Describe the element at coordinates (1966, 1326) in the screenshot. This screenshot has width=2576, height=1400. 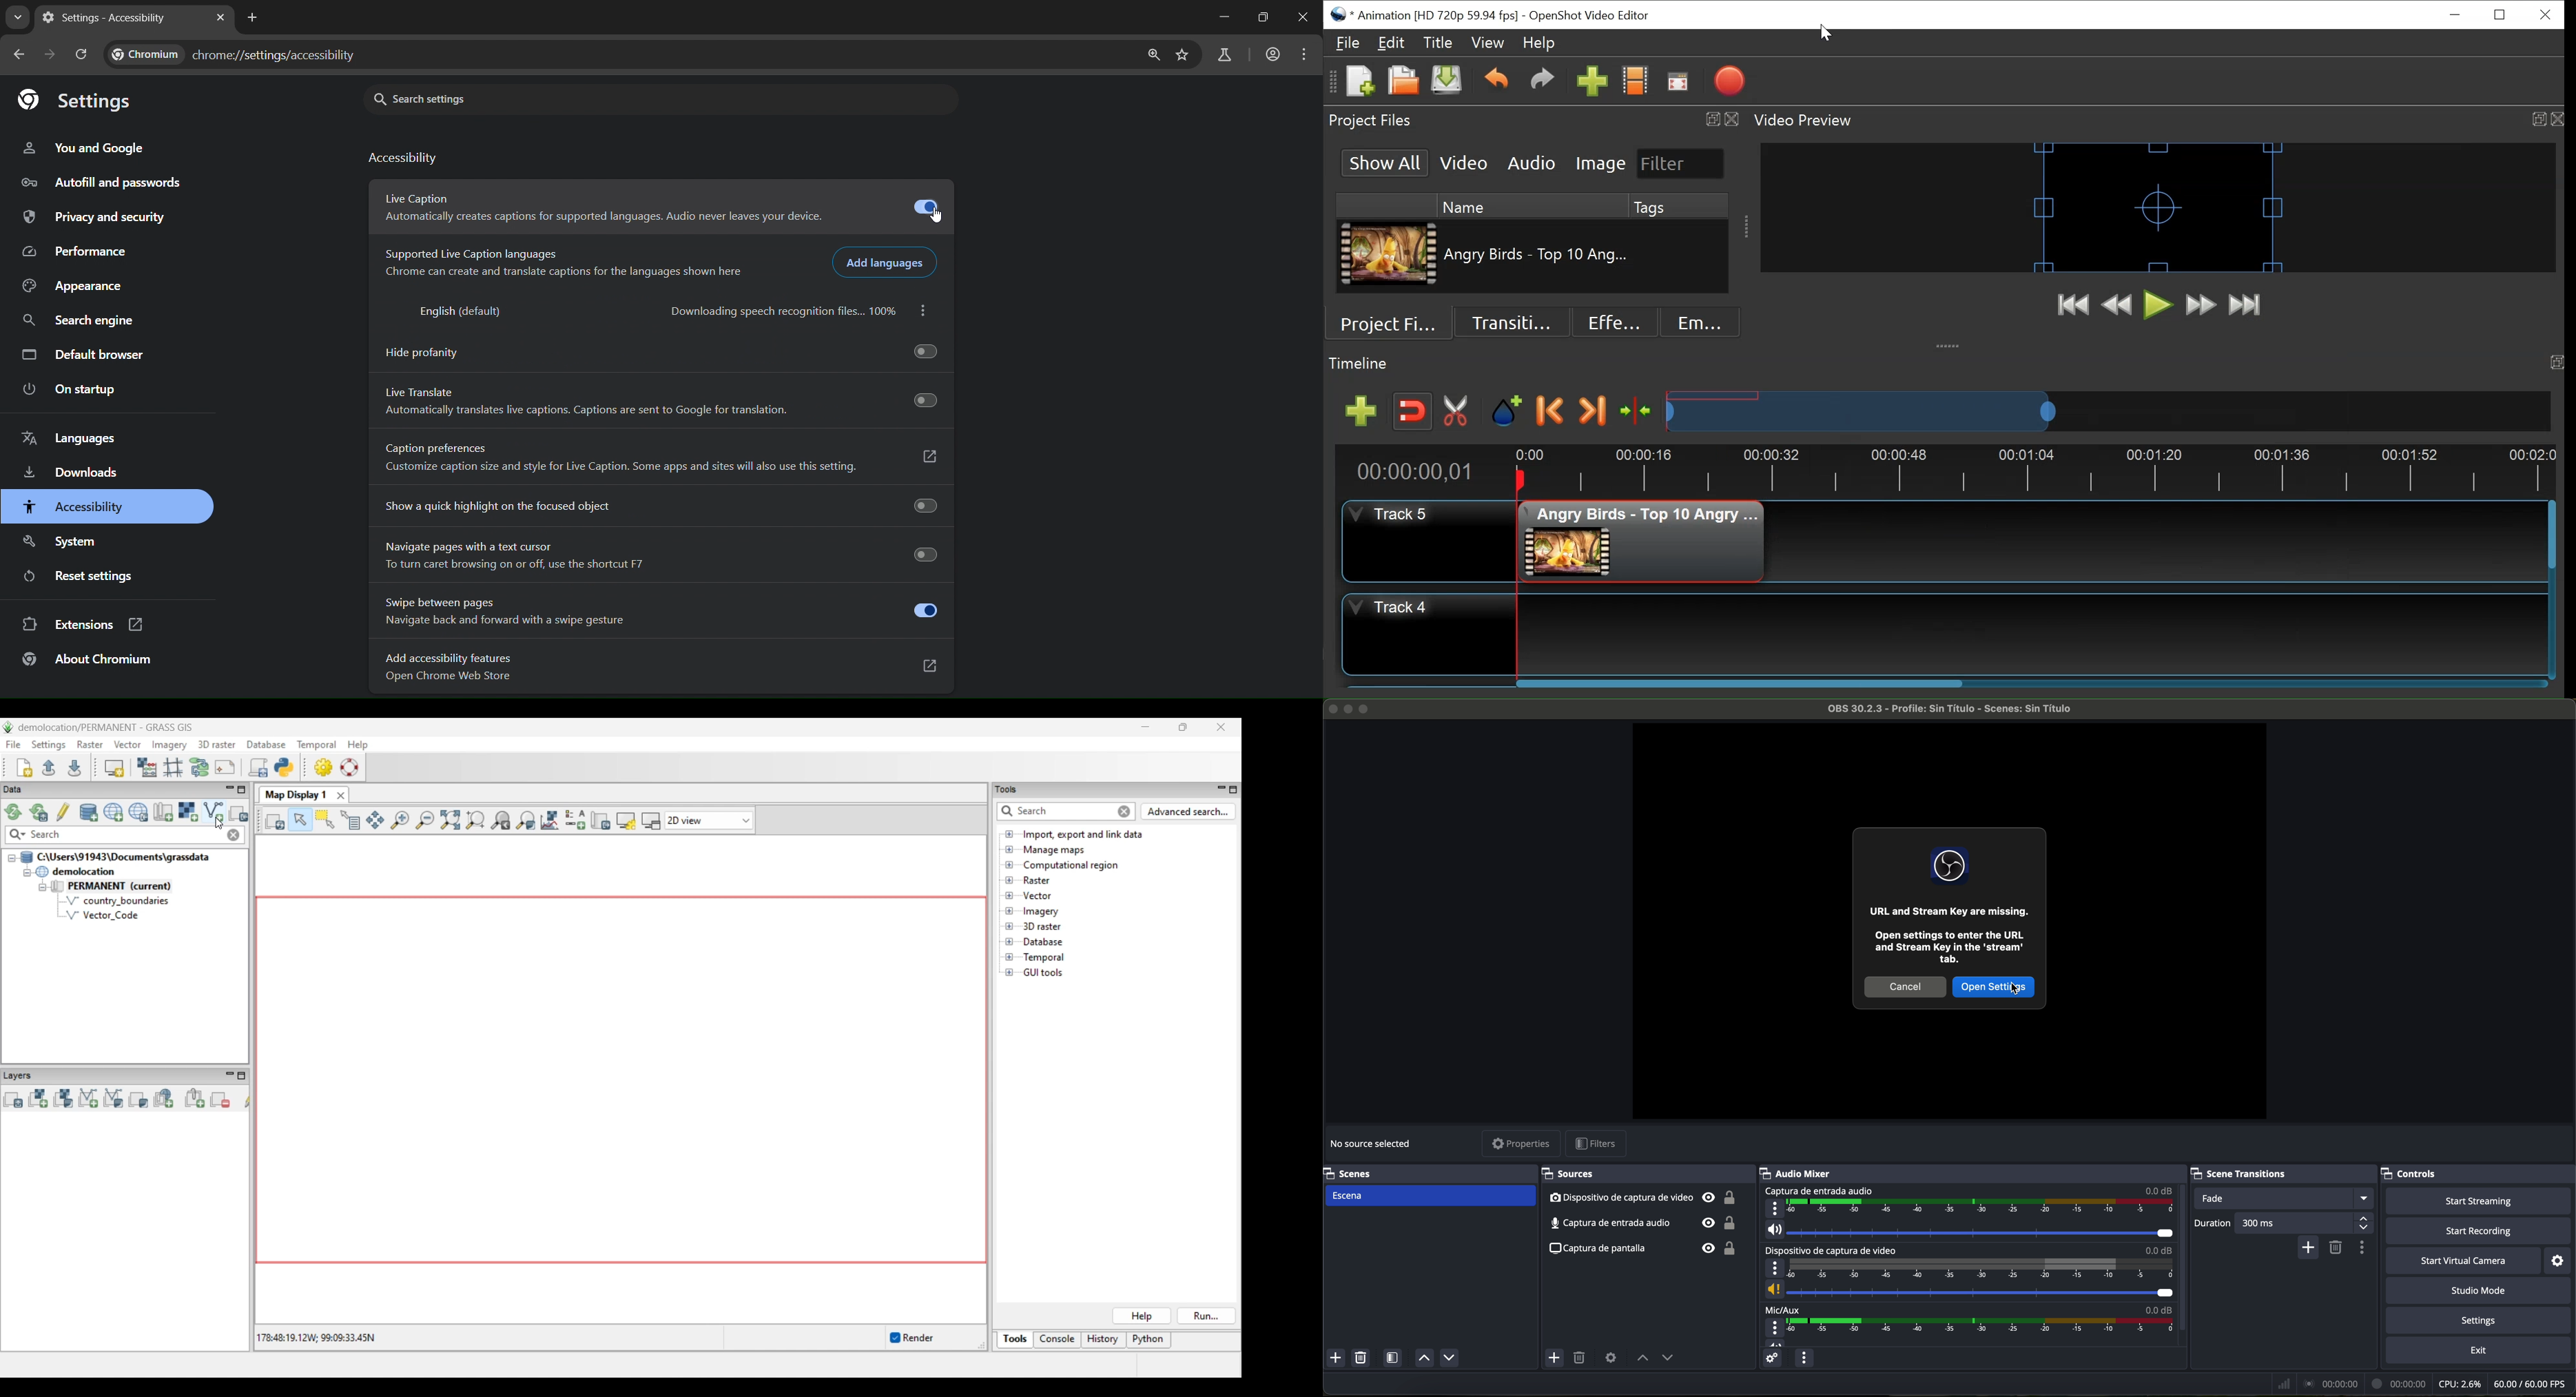
I see `Mic/Aux` at that location.